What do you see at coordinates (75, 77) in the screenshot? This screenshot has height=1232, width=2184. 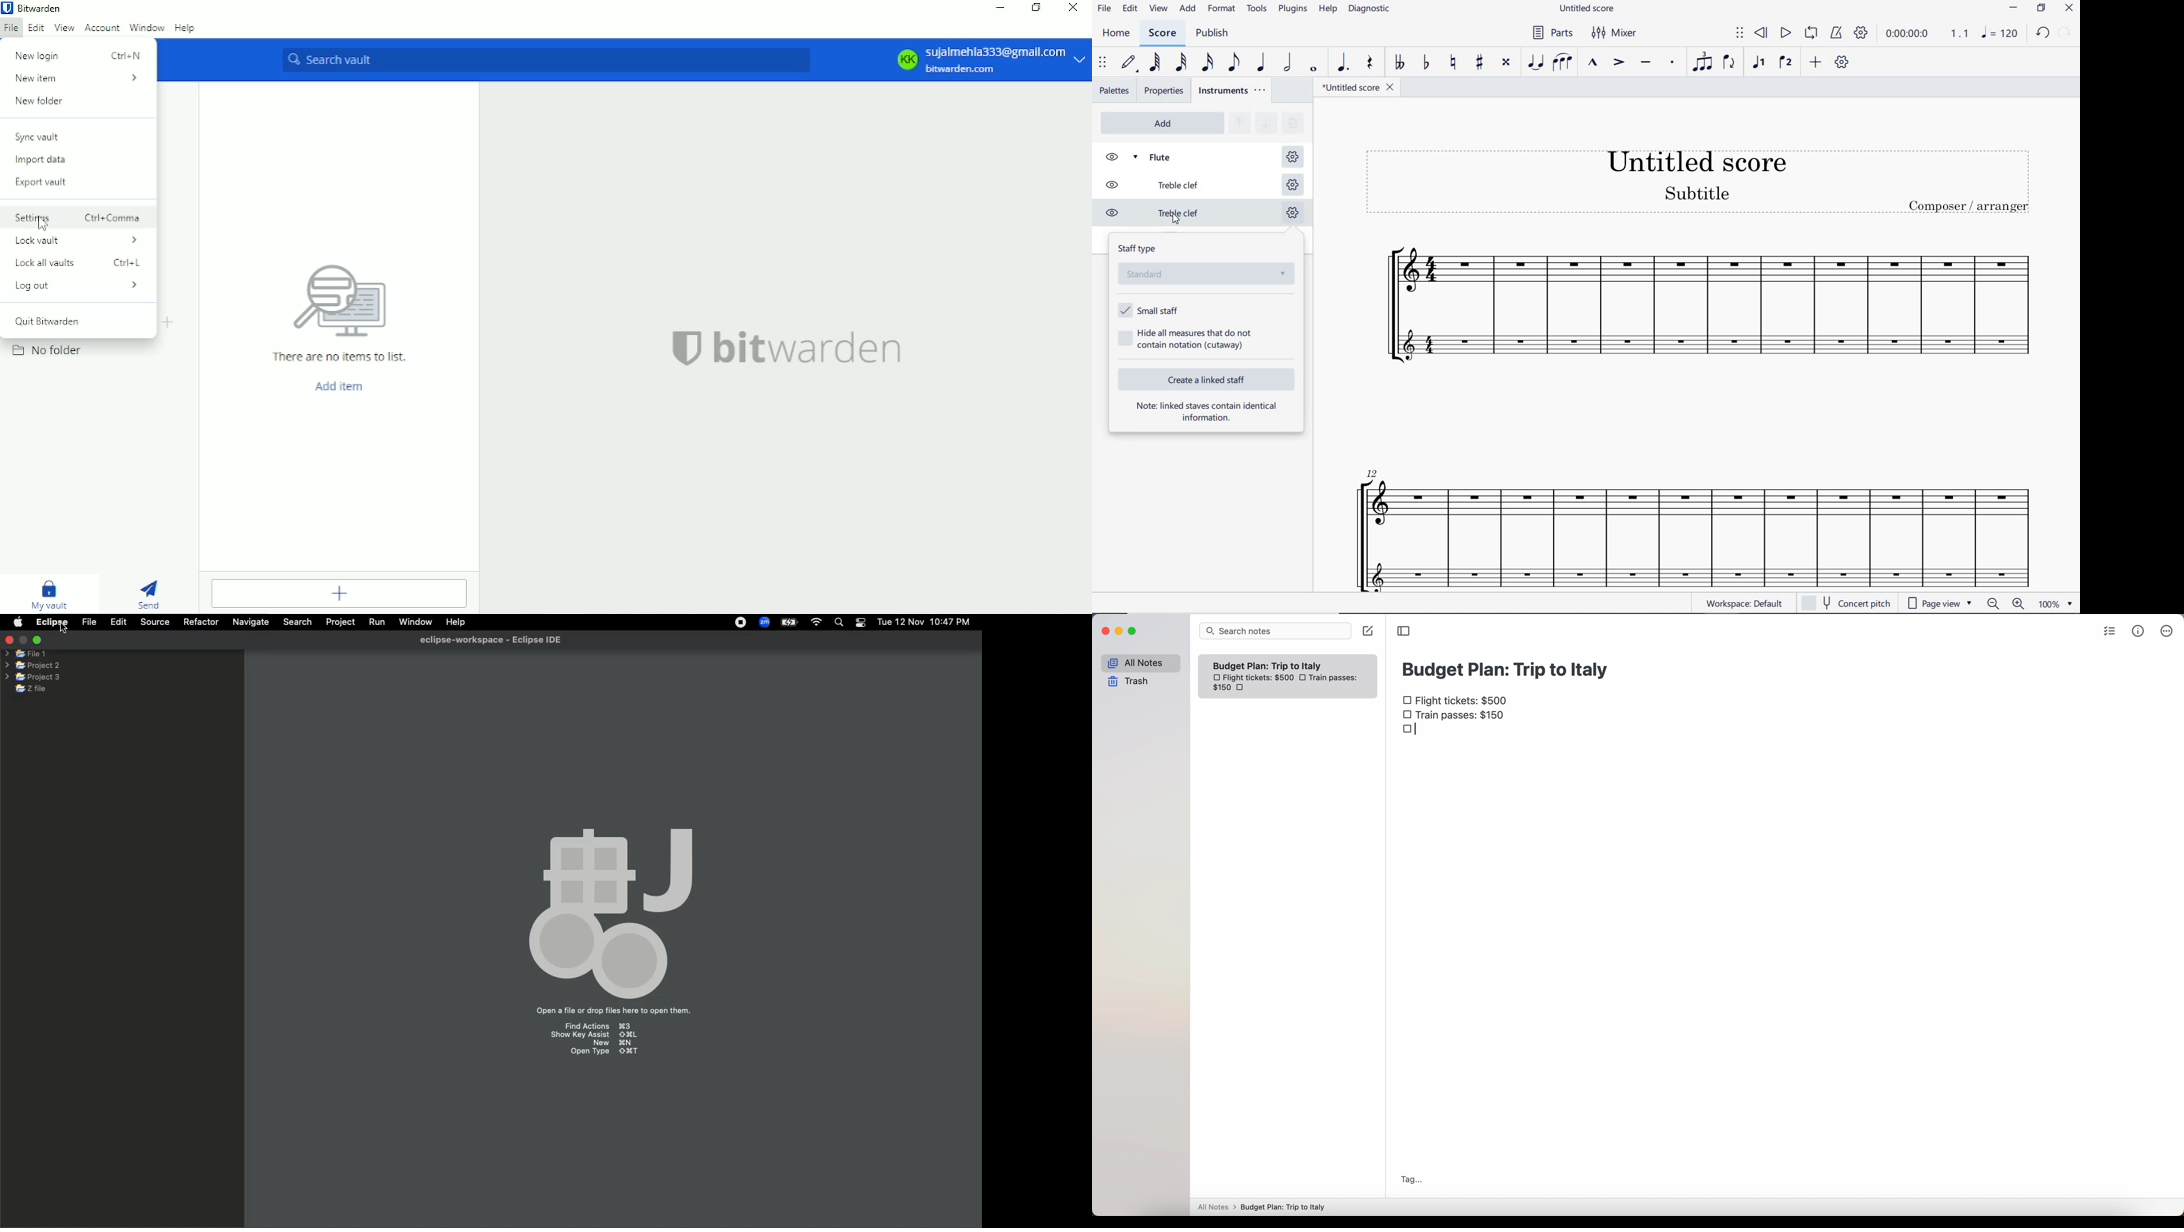 I see `New item` at bounding box center [75, 77].